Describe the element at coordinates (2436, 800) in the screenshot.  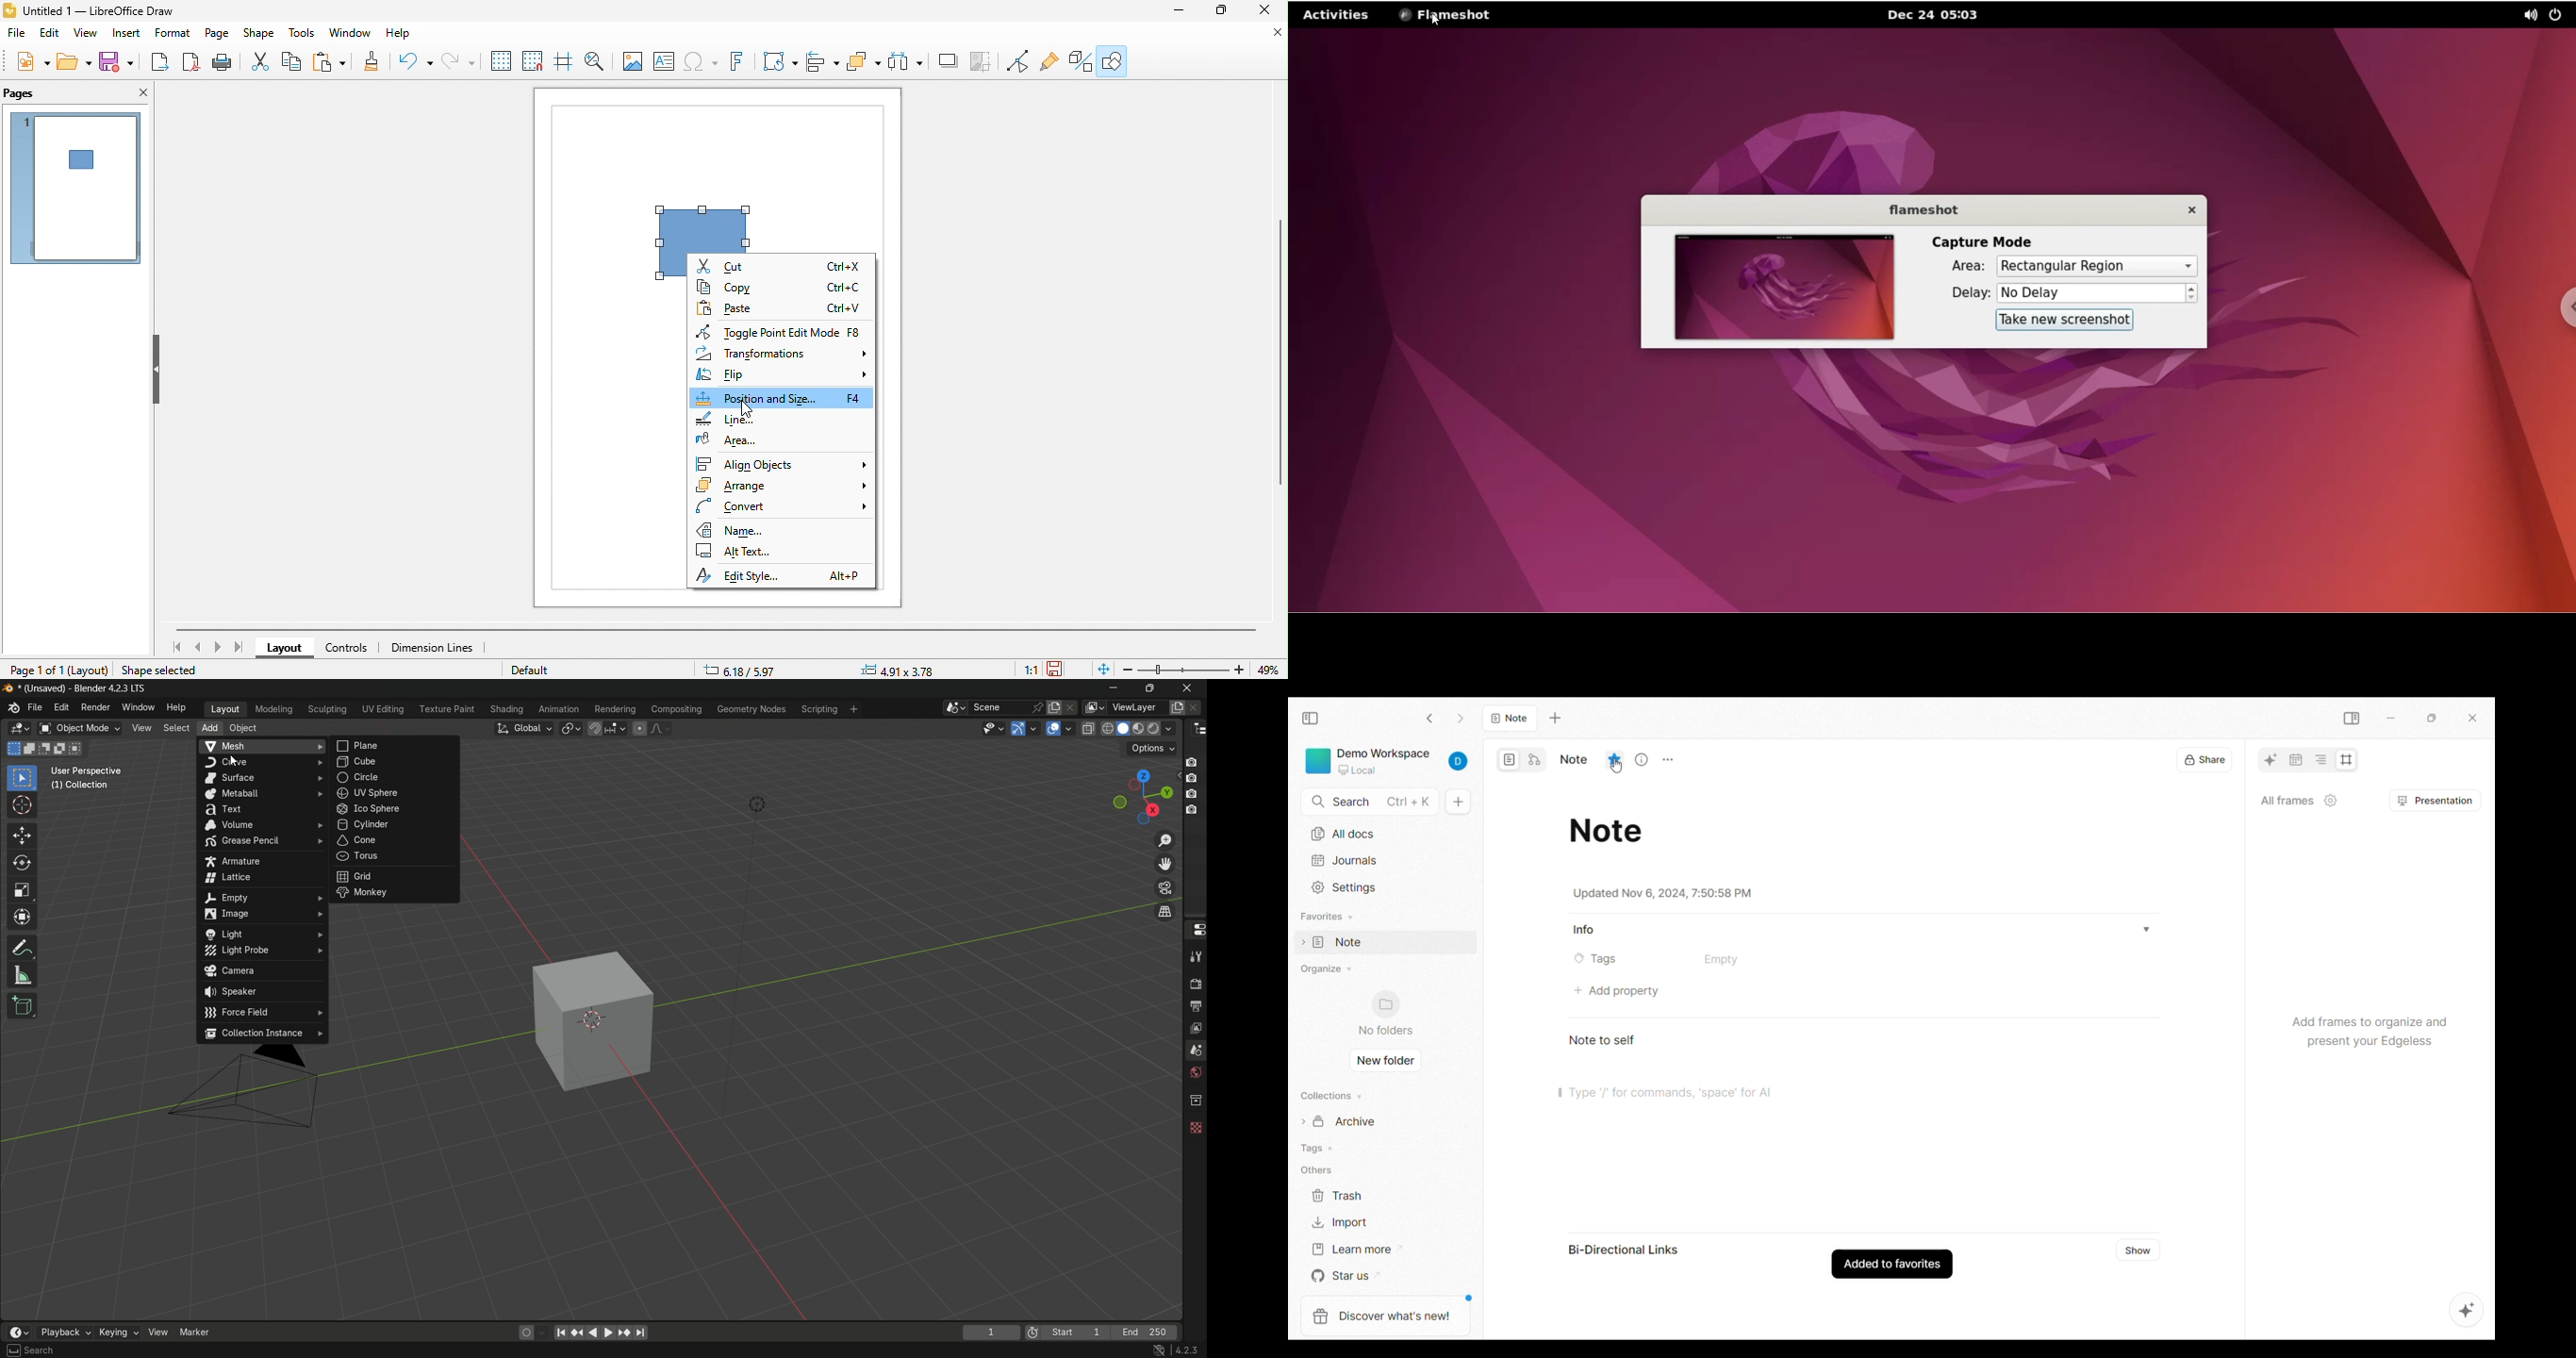
I see `Switch to presentation mode` at that location.